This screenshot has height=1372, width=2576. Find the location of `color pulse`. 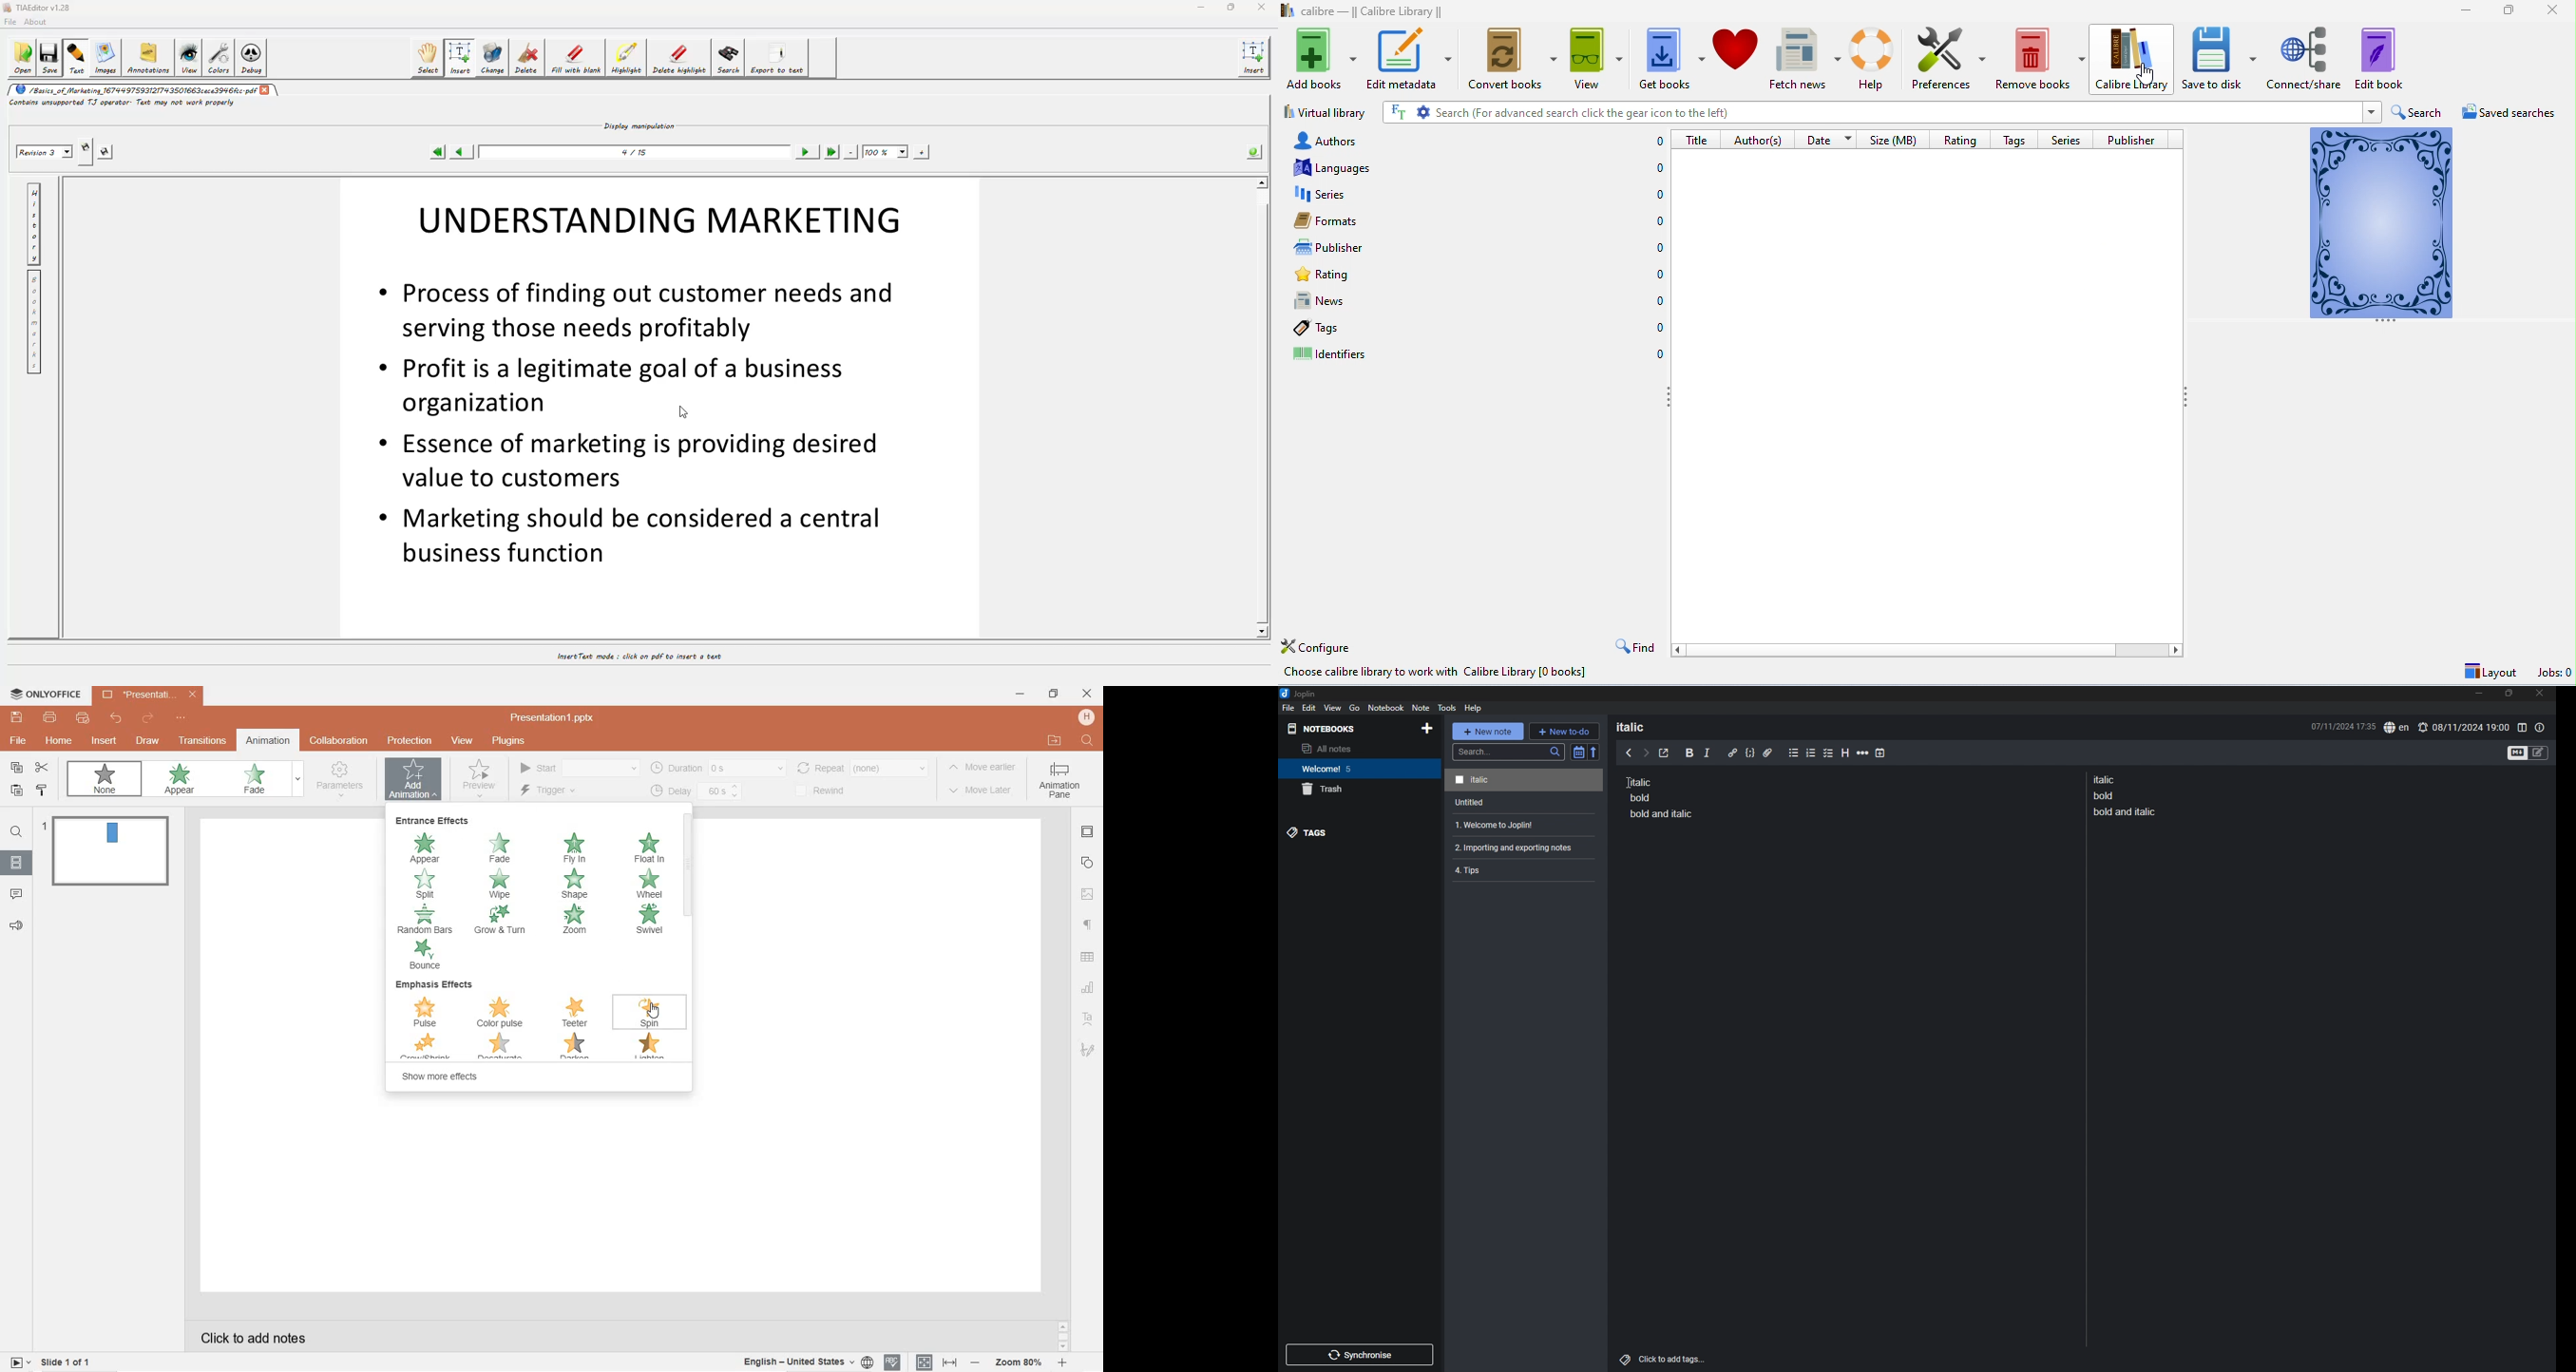

color pulse is located at coordinates (505, 1013).